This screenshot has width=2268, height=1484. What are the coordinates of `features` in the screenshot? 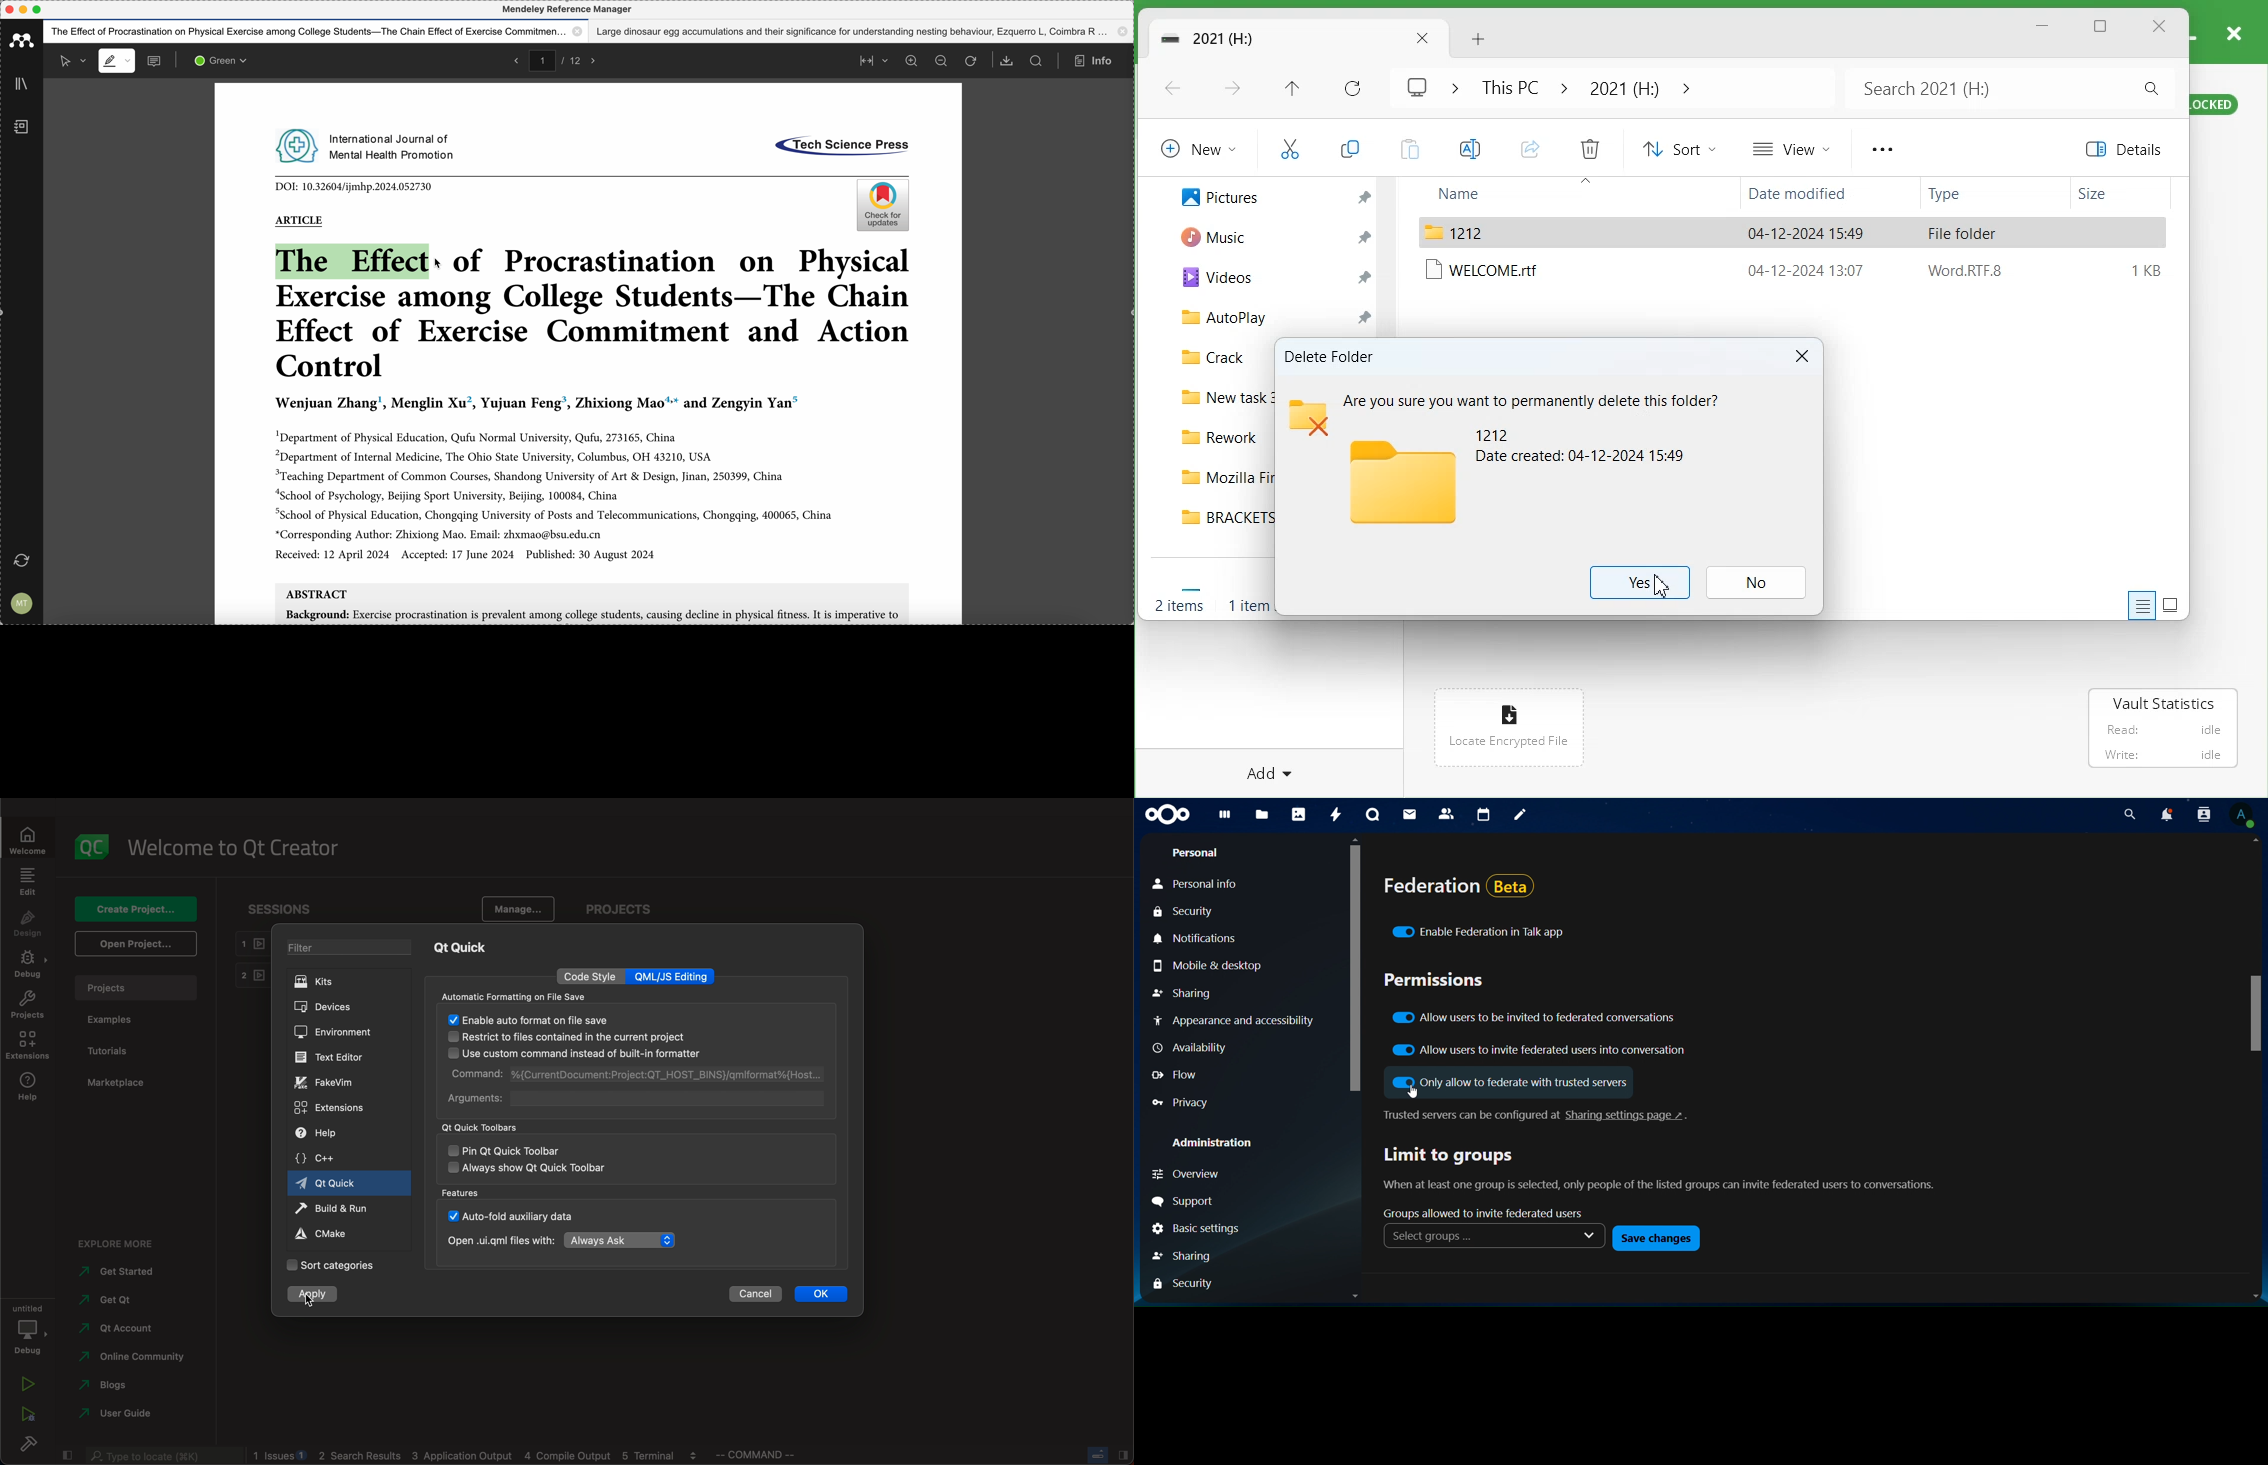 It's located at (463, 1193).